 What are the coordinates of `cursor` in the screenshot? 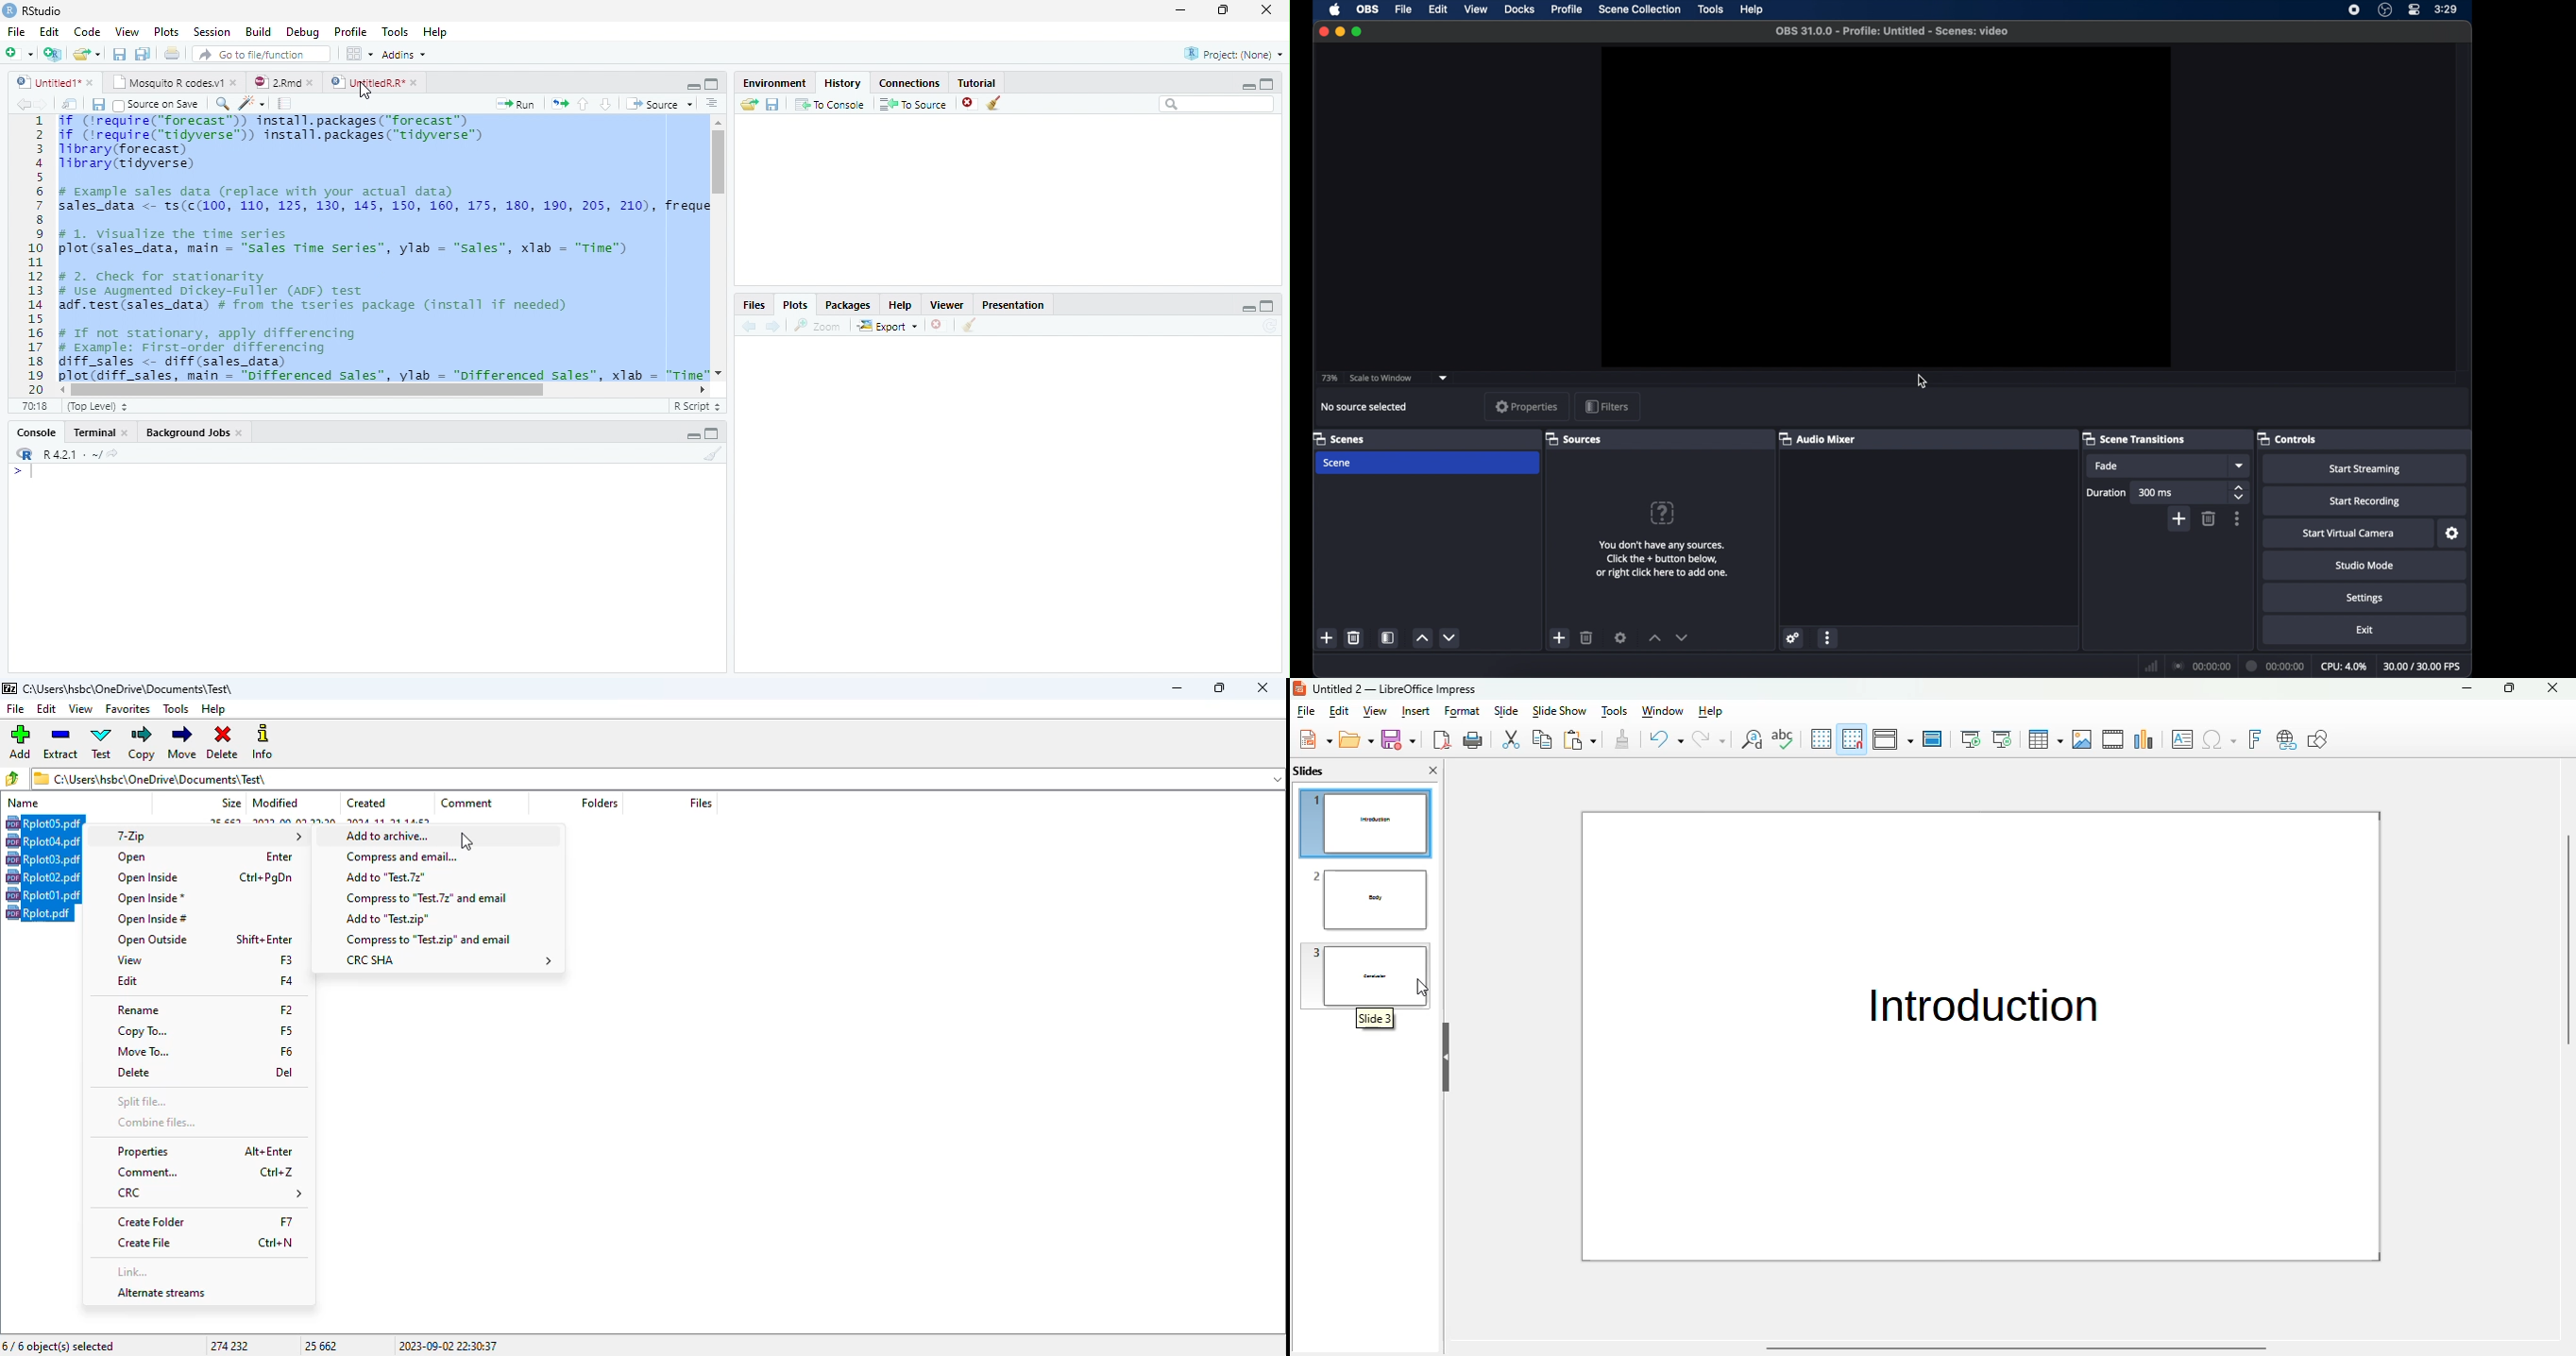 It's located at (1923, 382).